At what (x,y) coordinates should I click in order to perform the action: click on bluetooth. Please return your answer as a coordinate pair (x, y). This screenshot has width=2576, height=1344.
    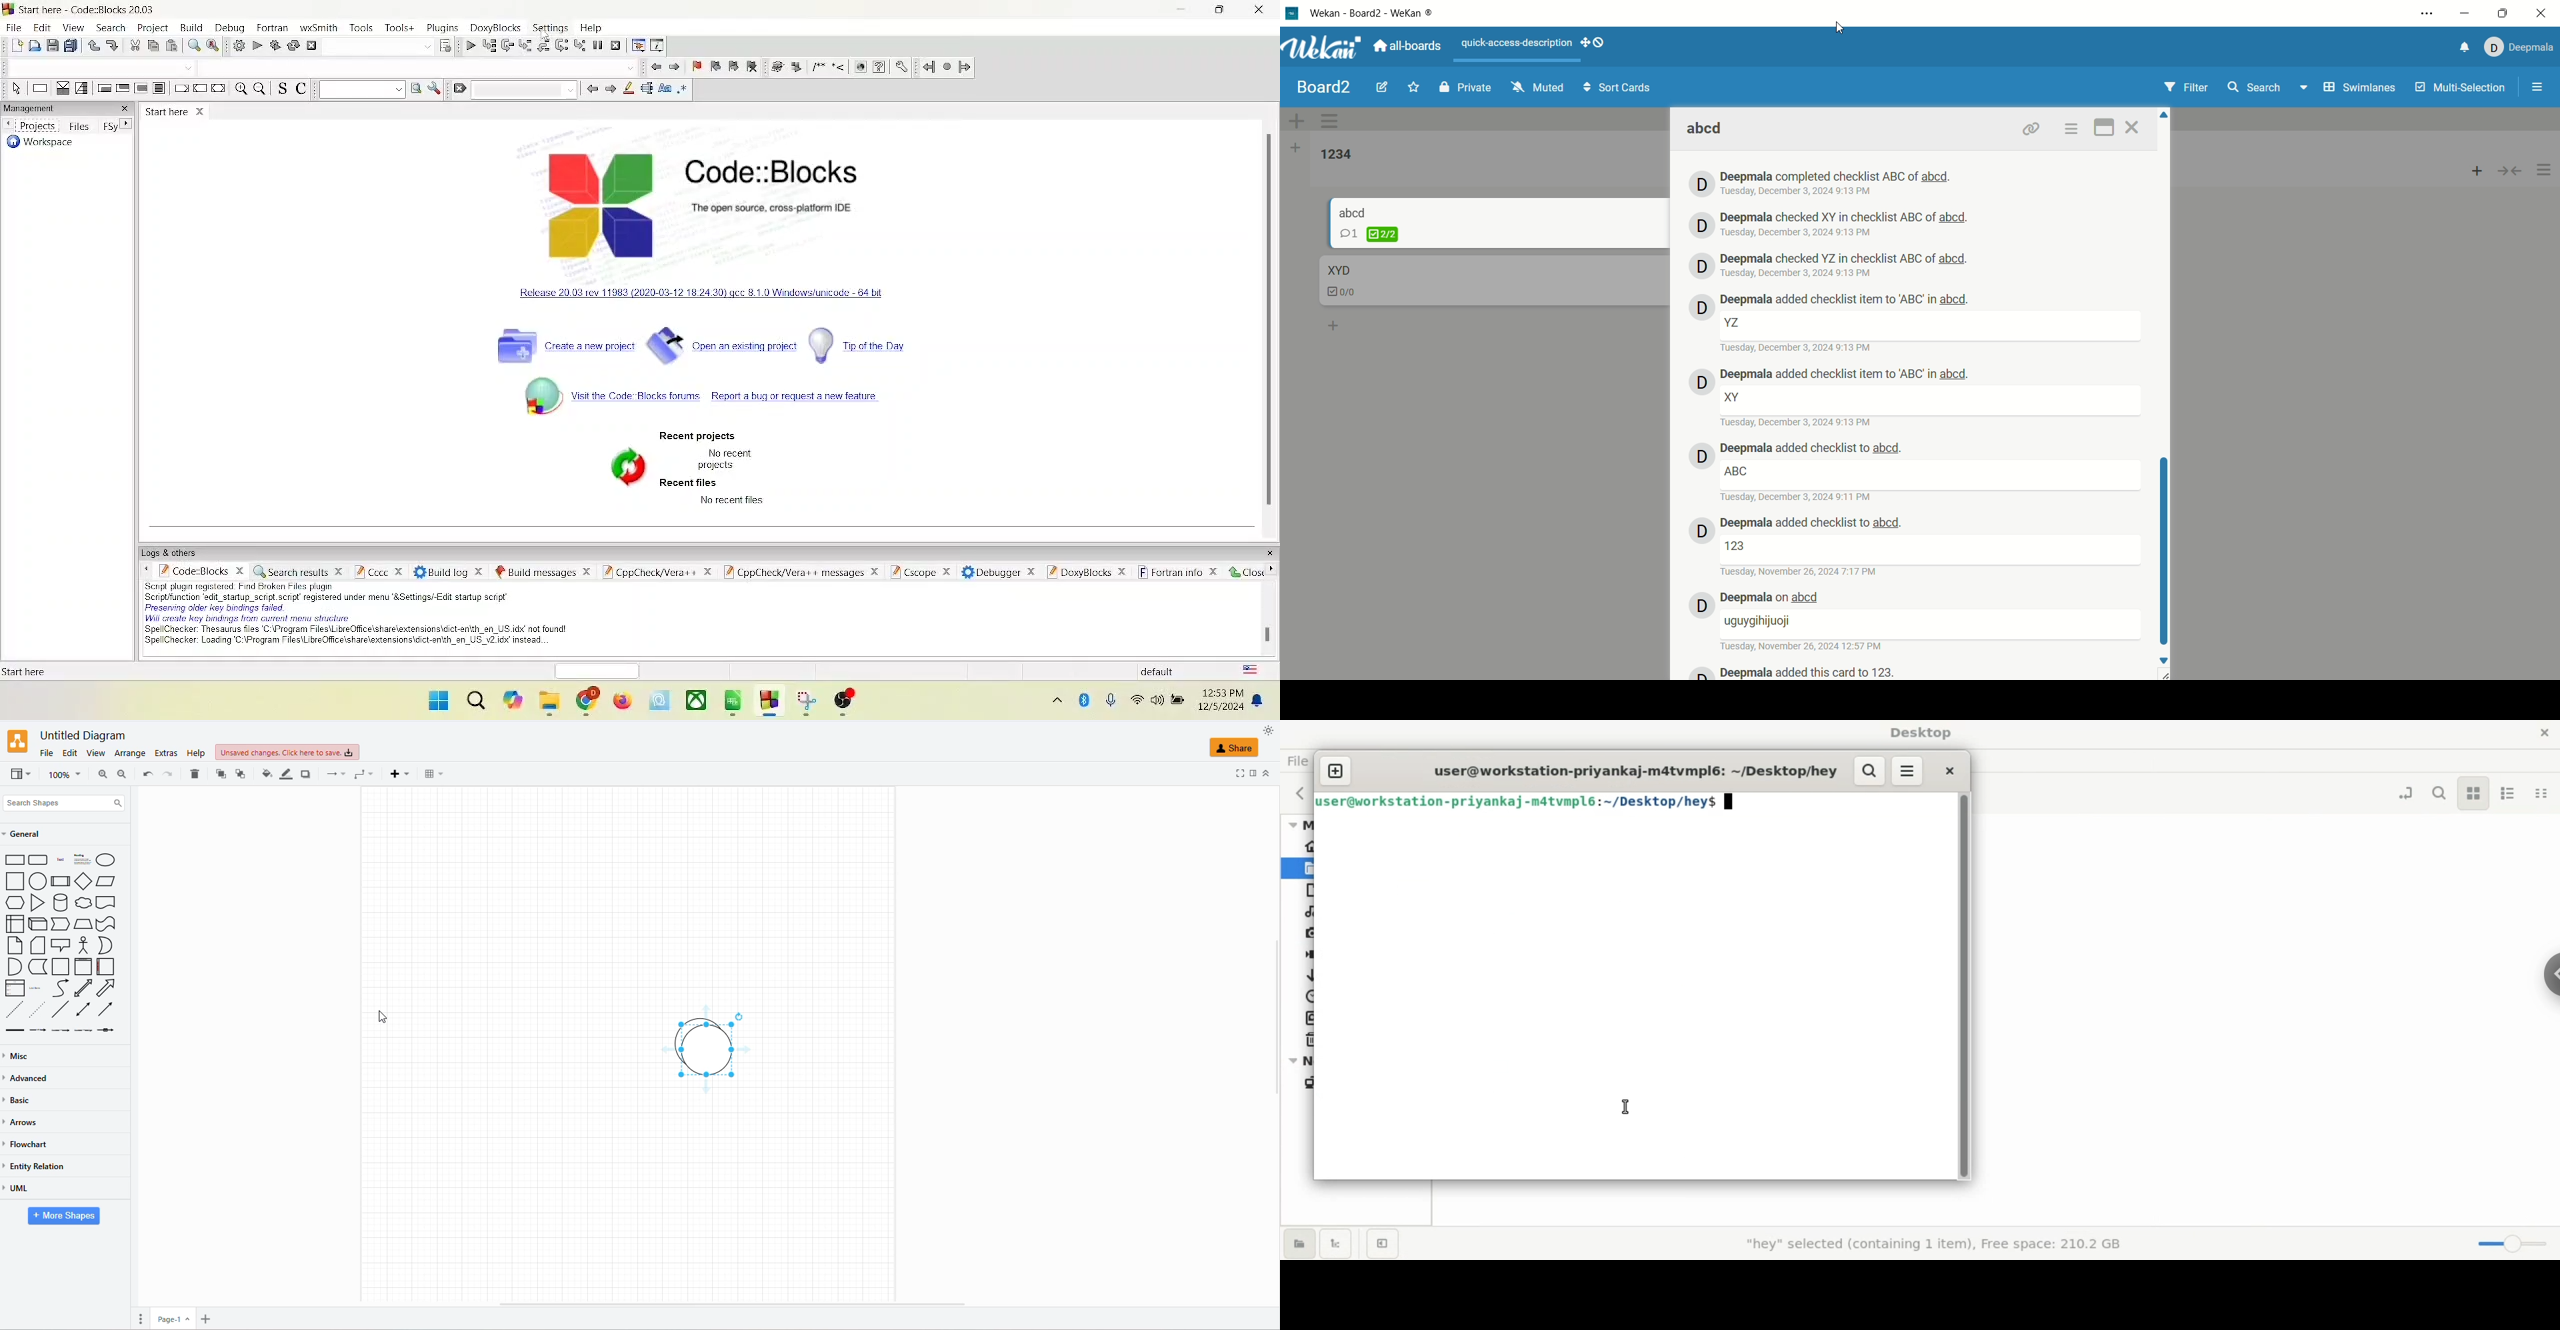
    Looking at the image, I should click on (1082, 703).